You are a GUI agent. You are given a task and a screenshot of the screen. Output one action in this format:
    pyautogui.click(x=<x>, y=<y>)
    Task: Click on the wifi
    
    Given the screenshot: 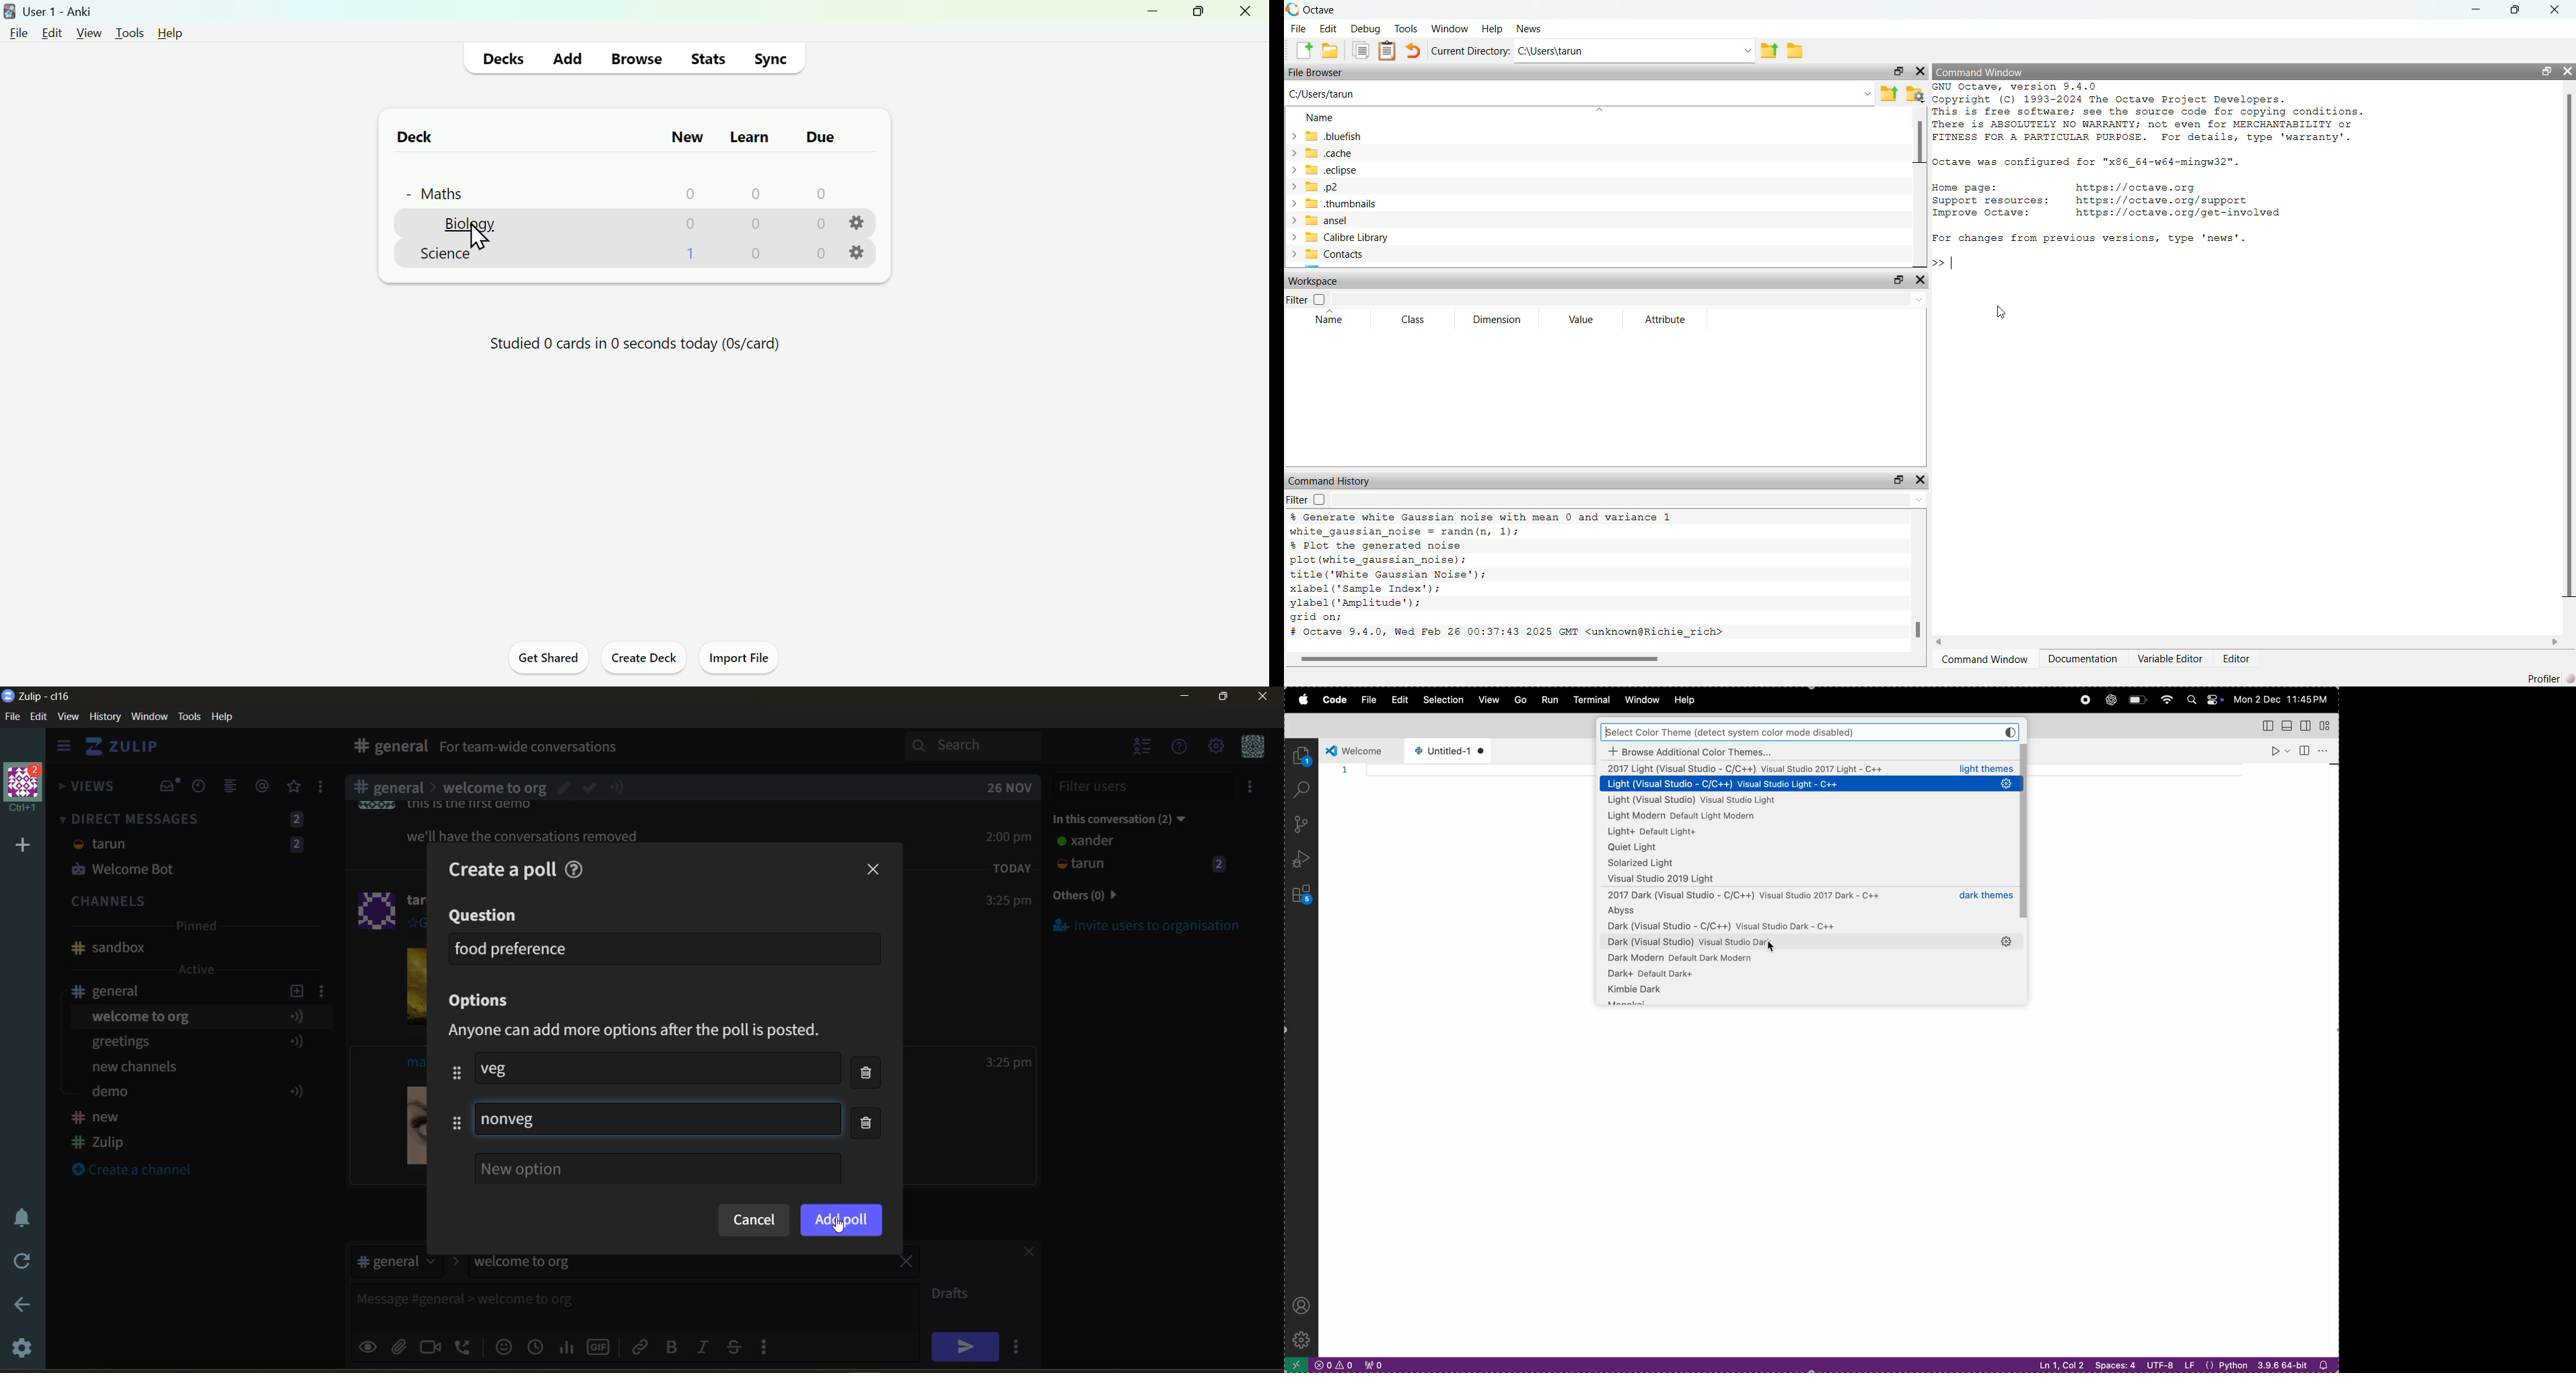 What is the action you would take?
    pyautogui.click(x=2166, y=700)
    